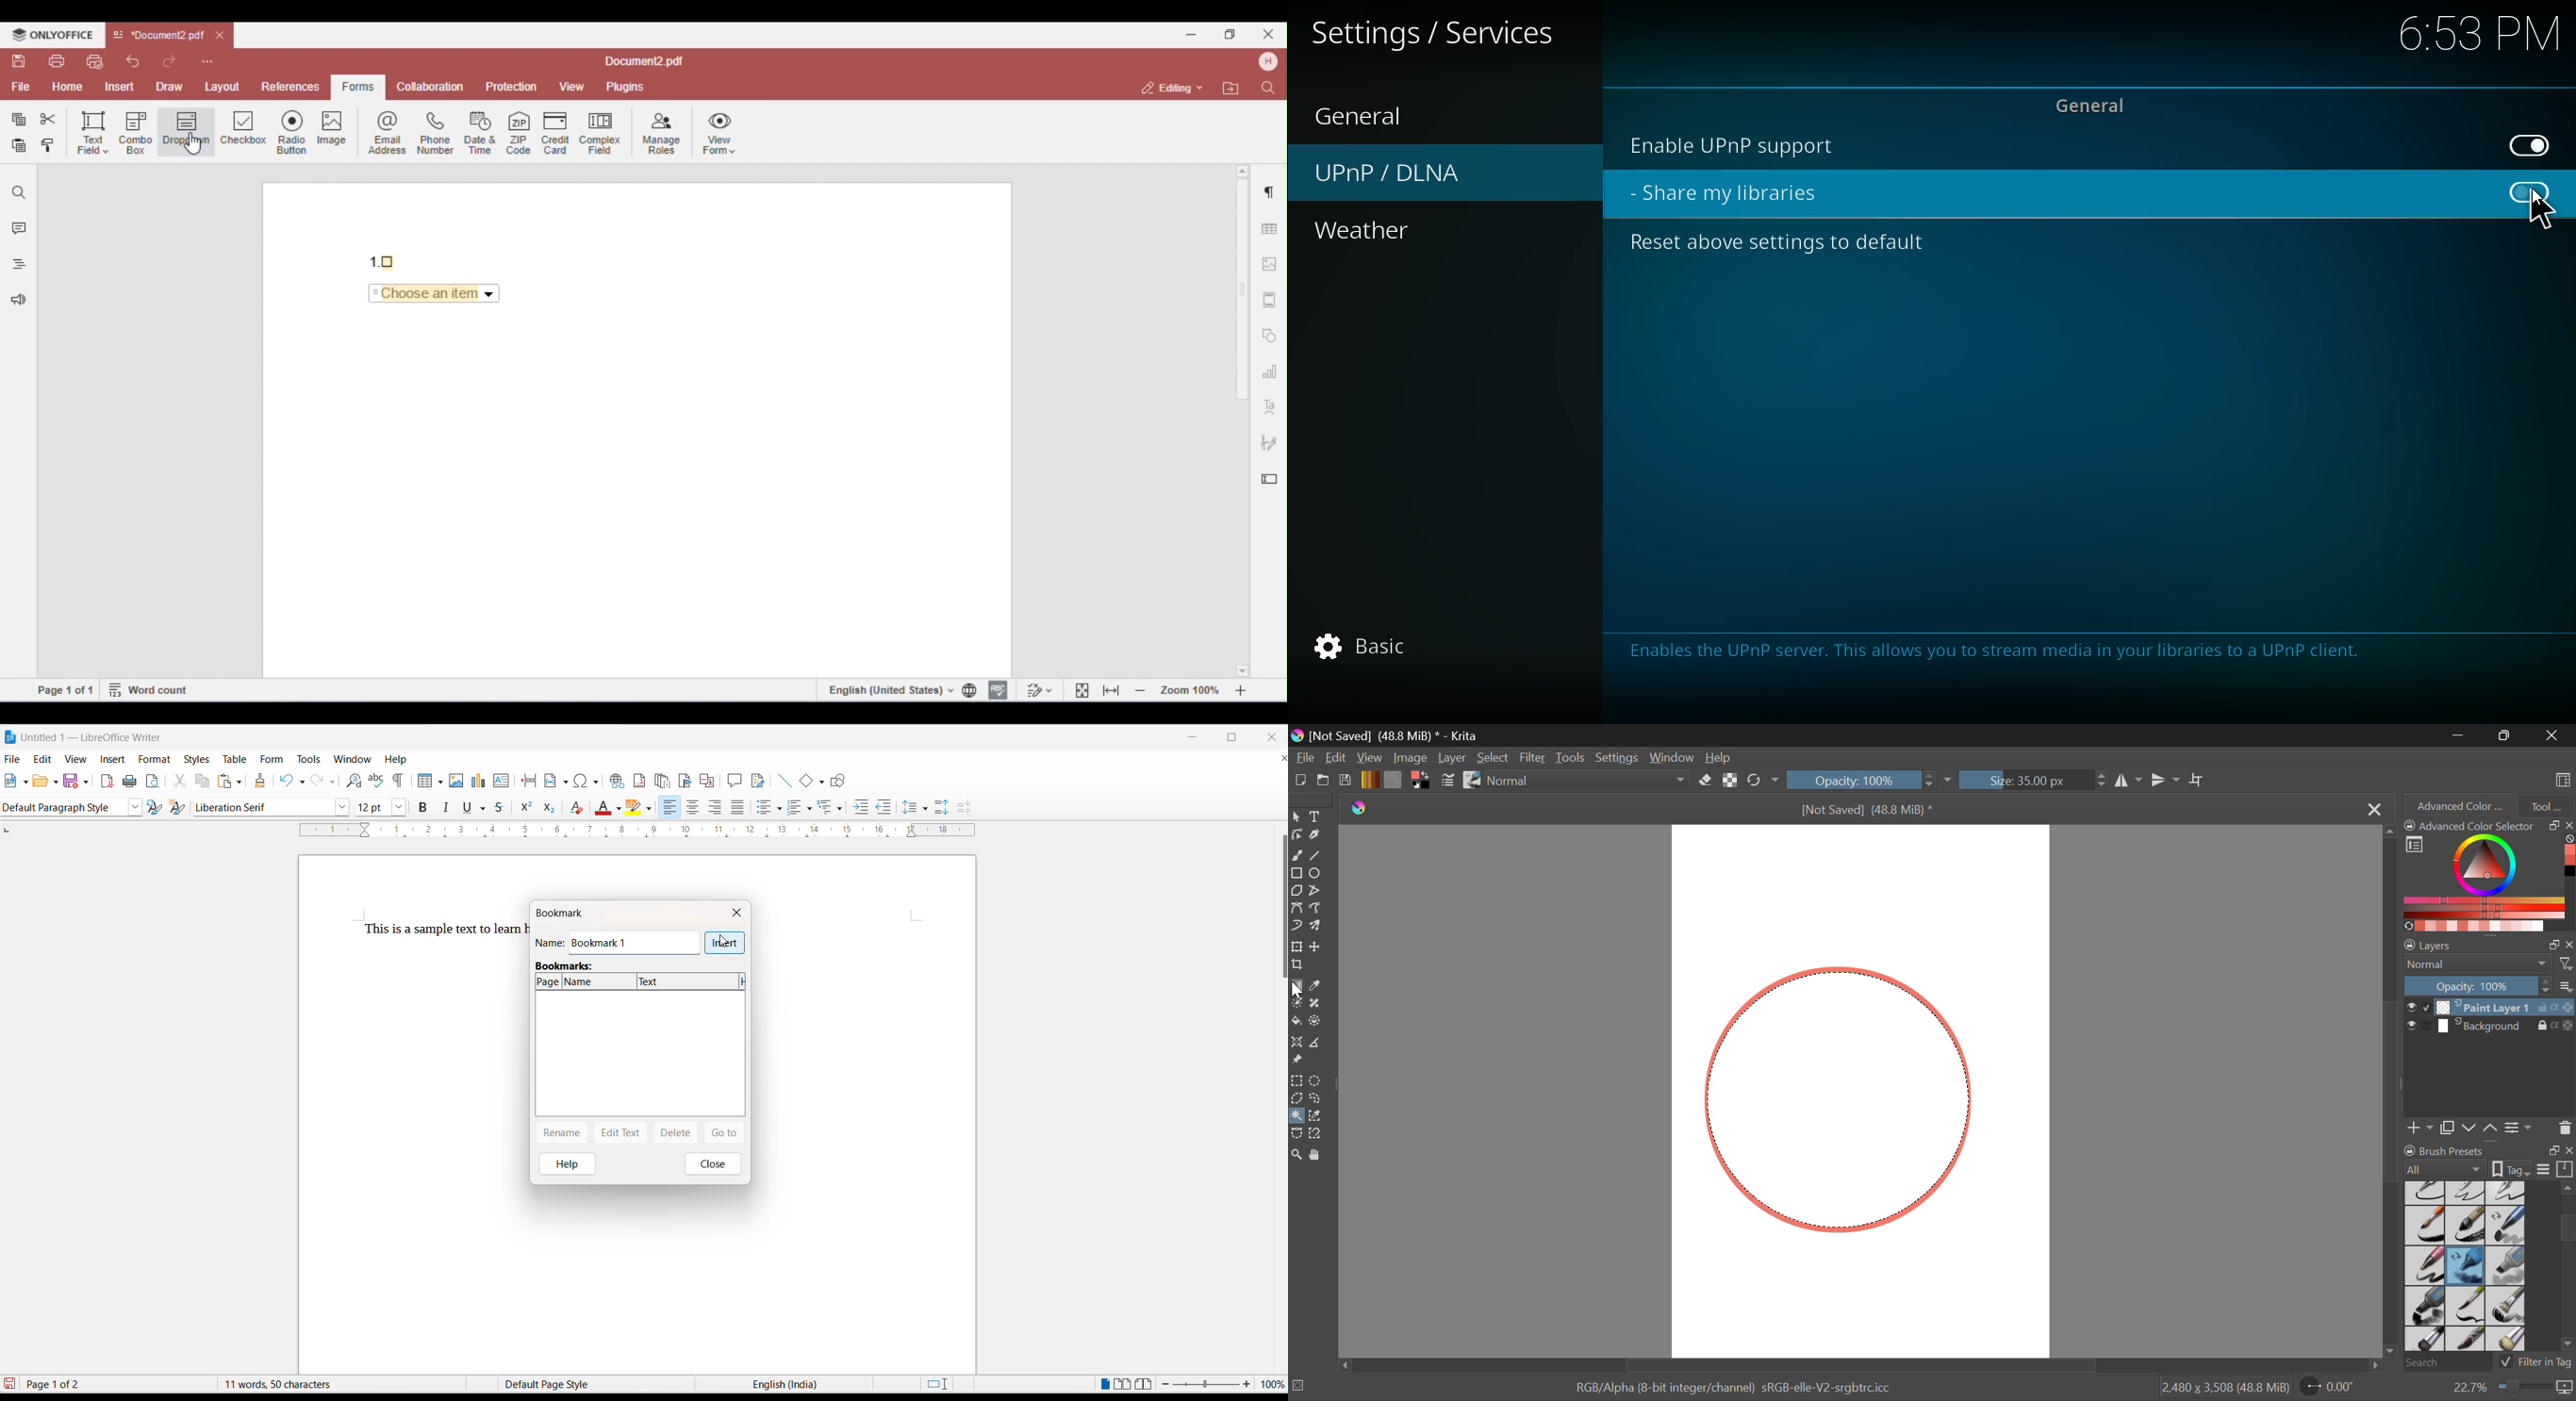  Describe the element at coordinates (42, 759) in the screenshot. I see `edit` at that location.